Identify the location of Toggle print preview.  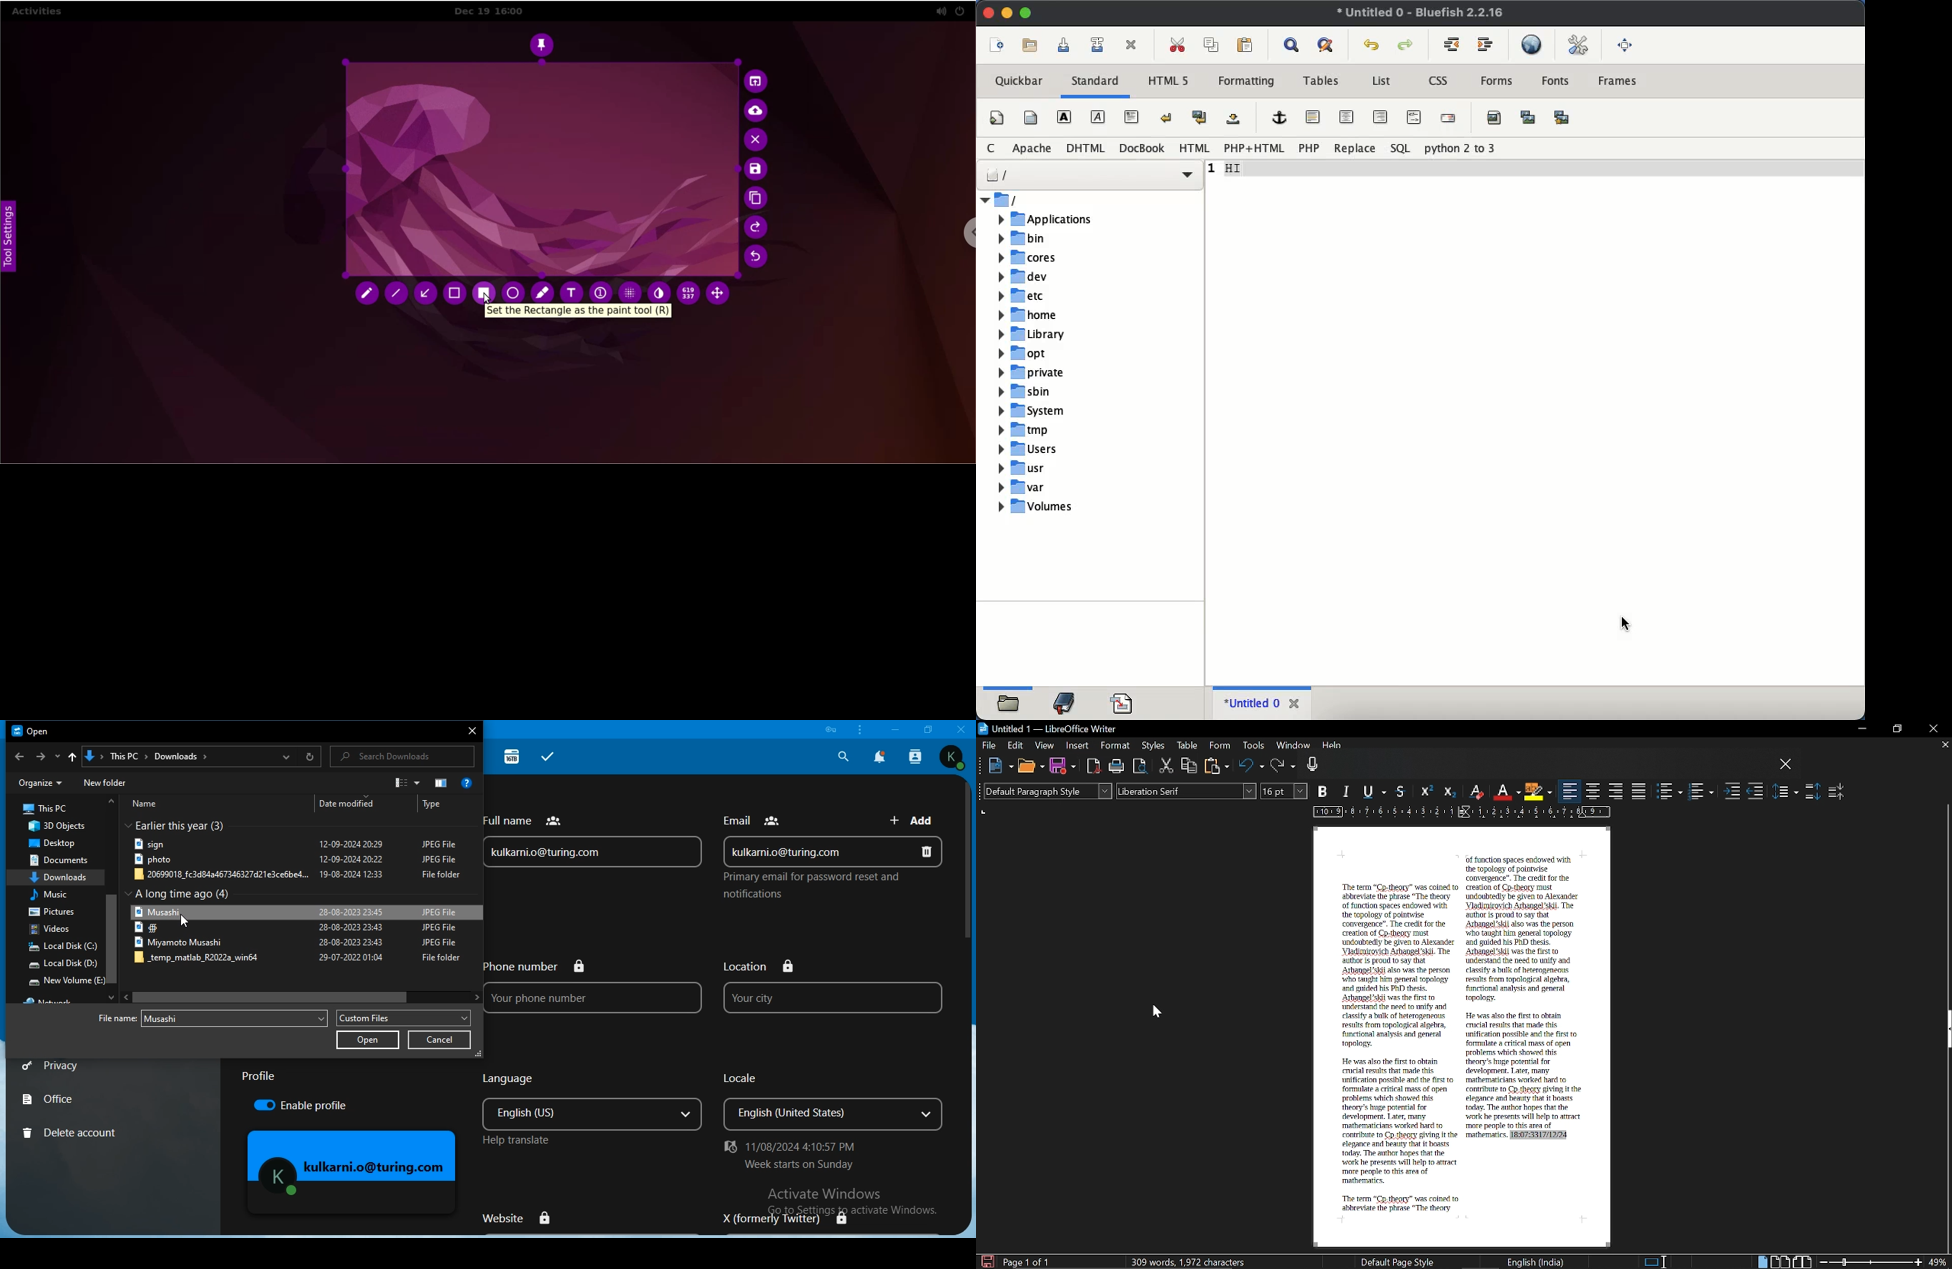
(1141, 767).